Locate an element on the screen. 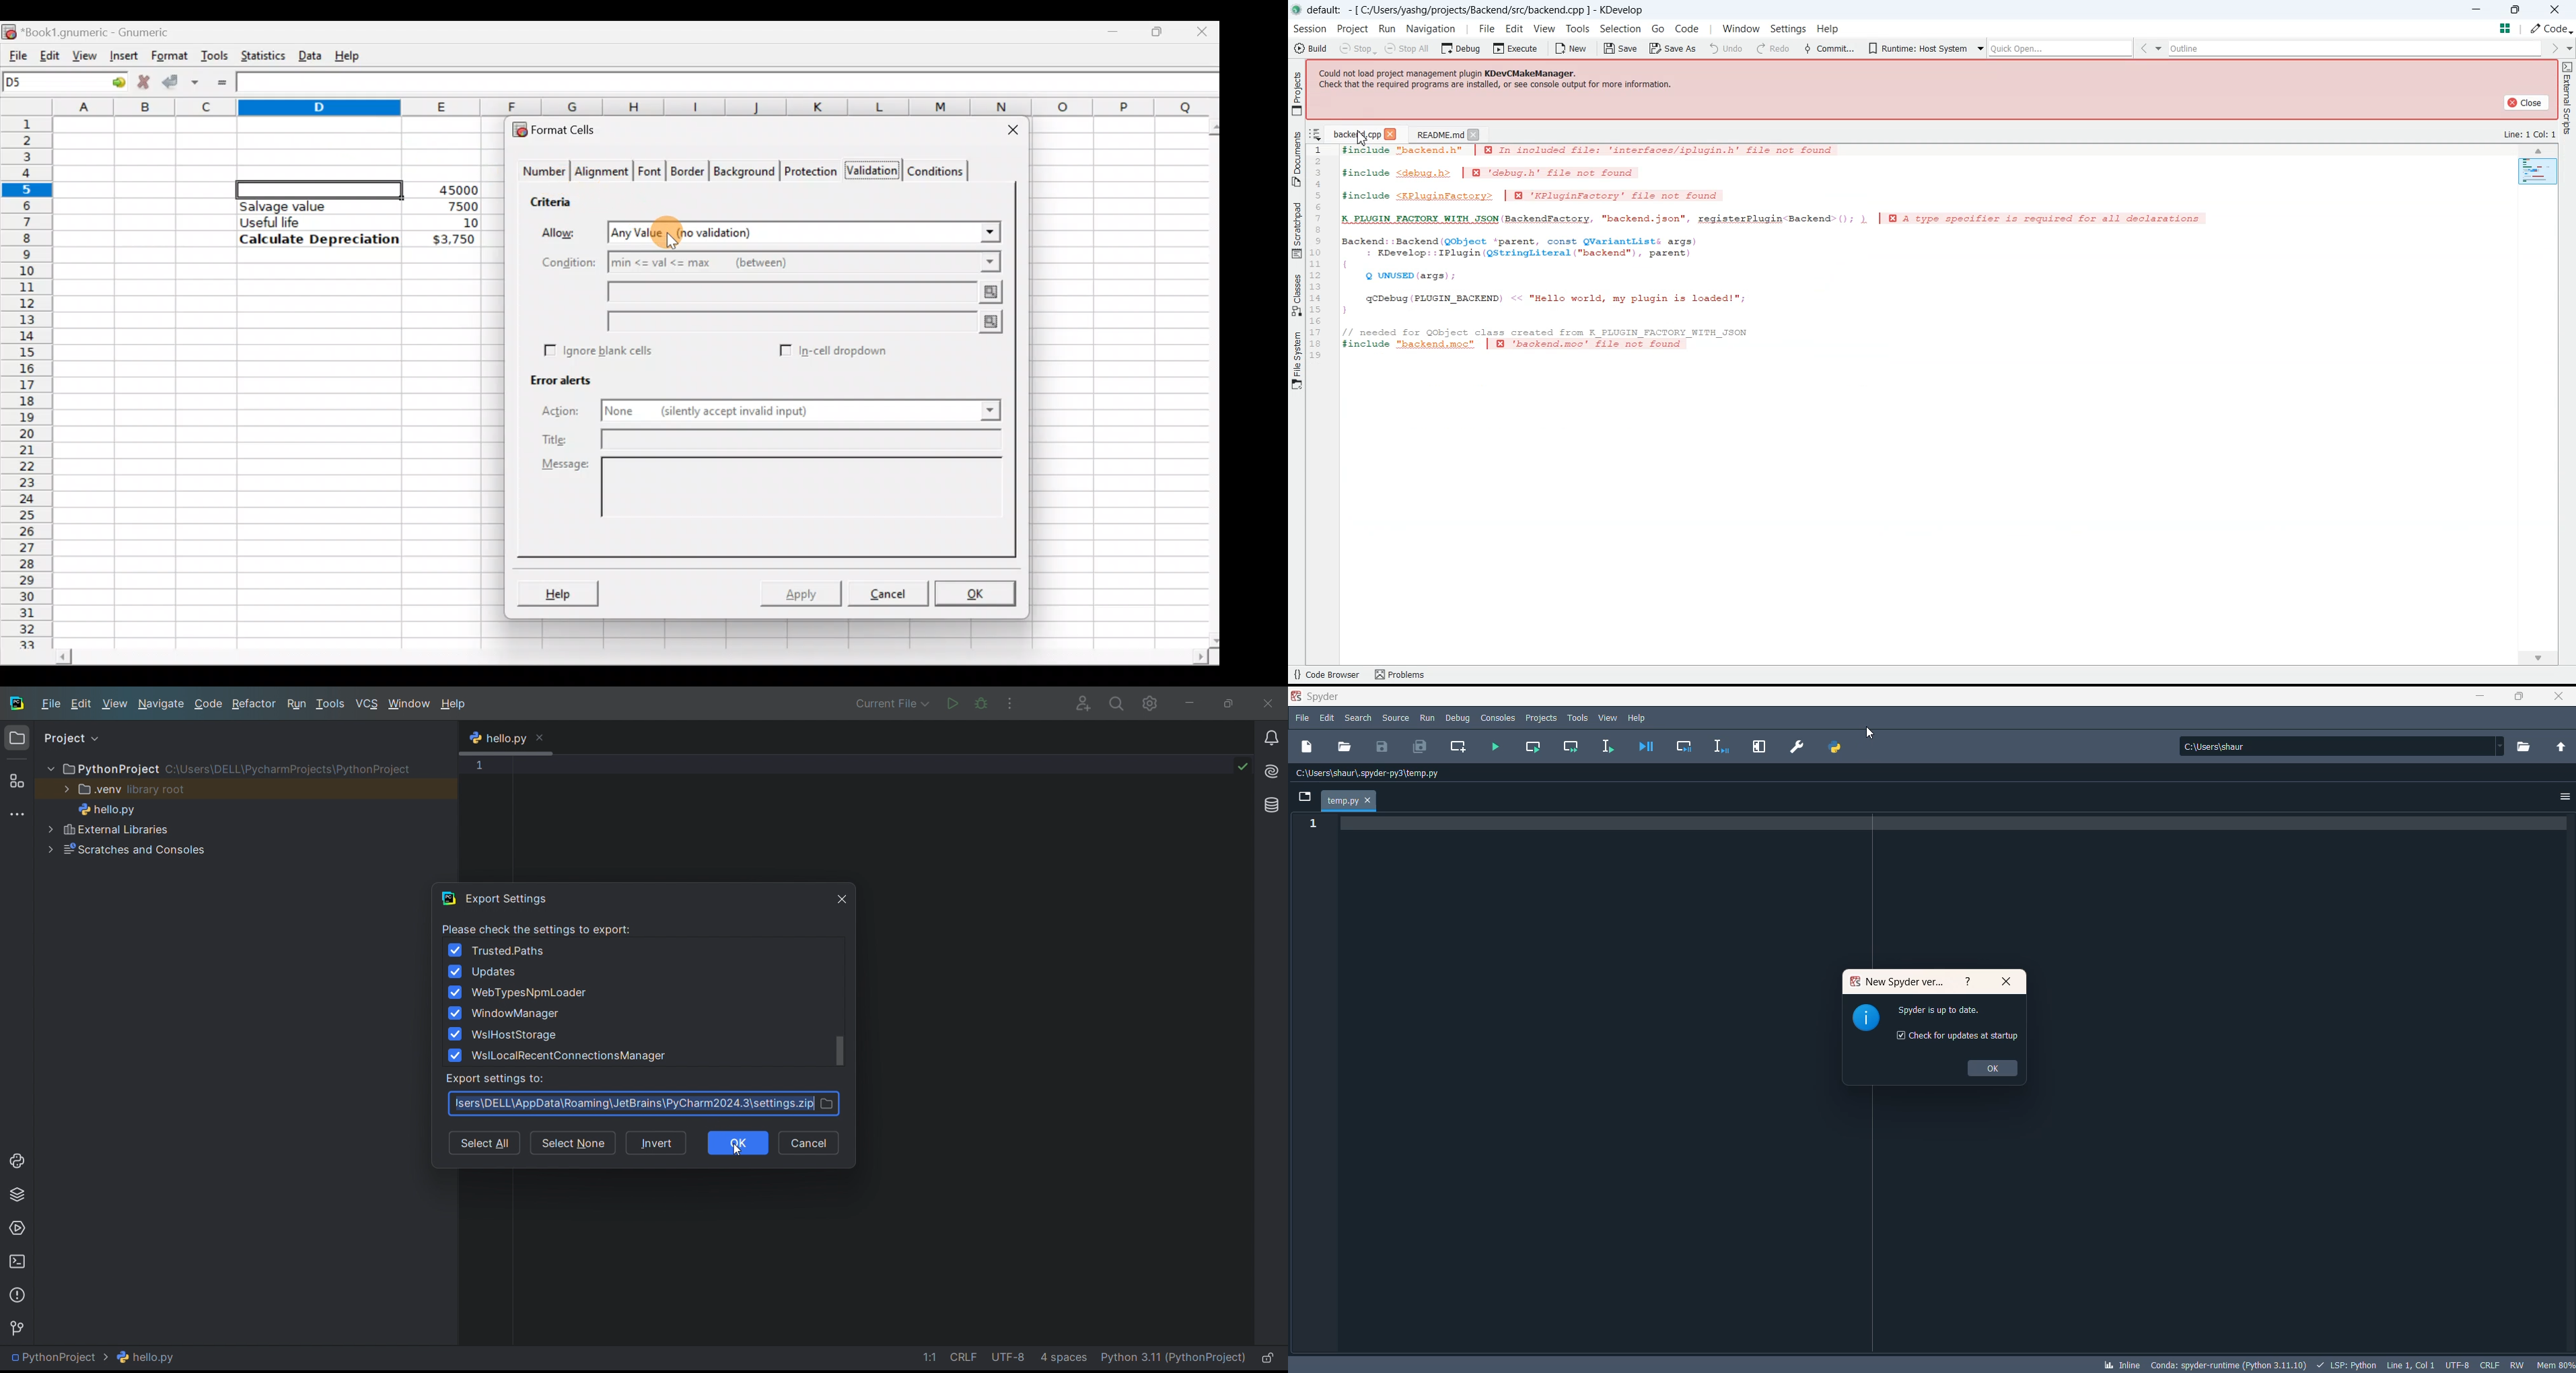 Image resolution: width=2576 pixels, height=1400 pixels. WebTypesNpmLoader is located at coordinates (530, 994).